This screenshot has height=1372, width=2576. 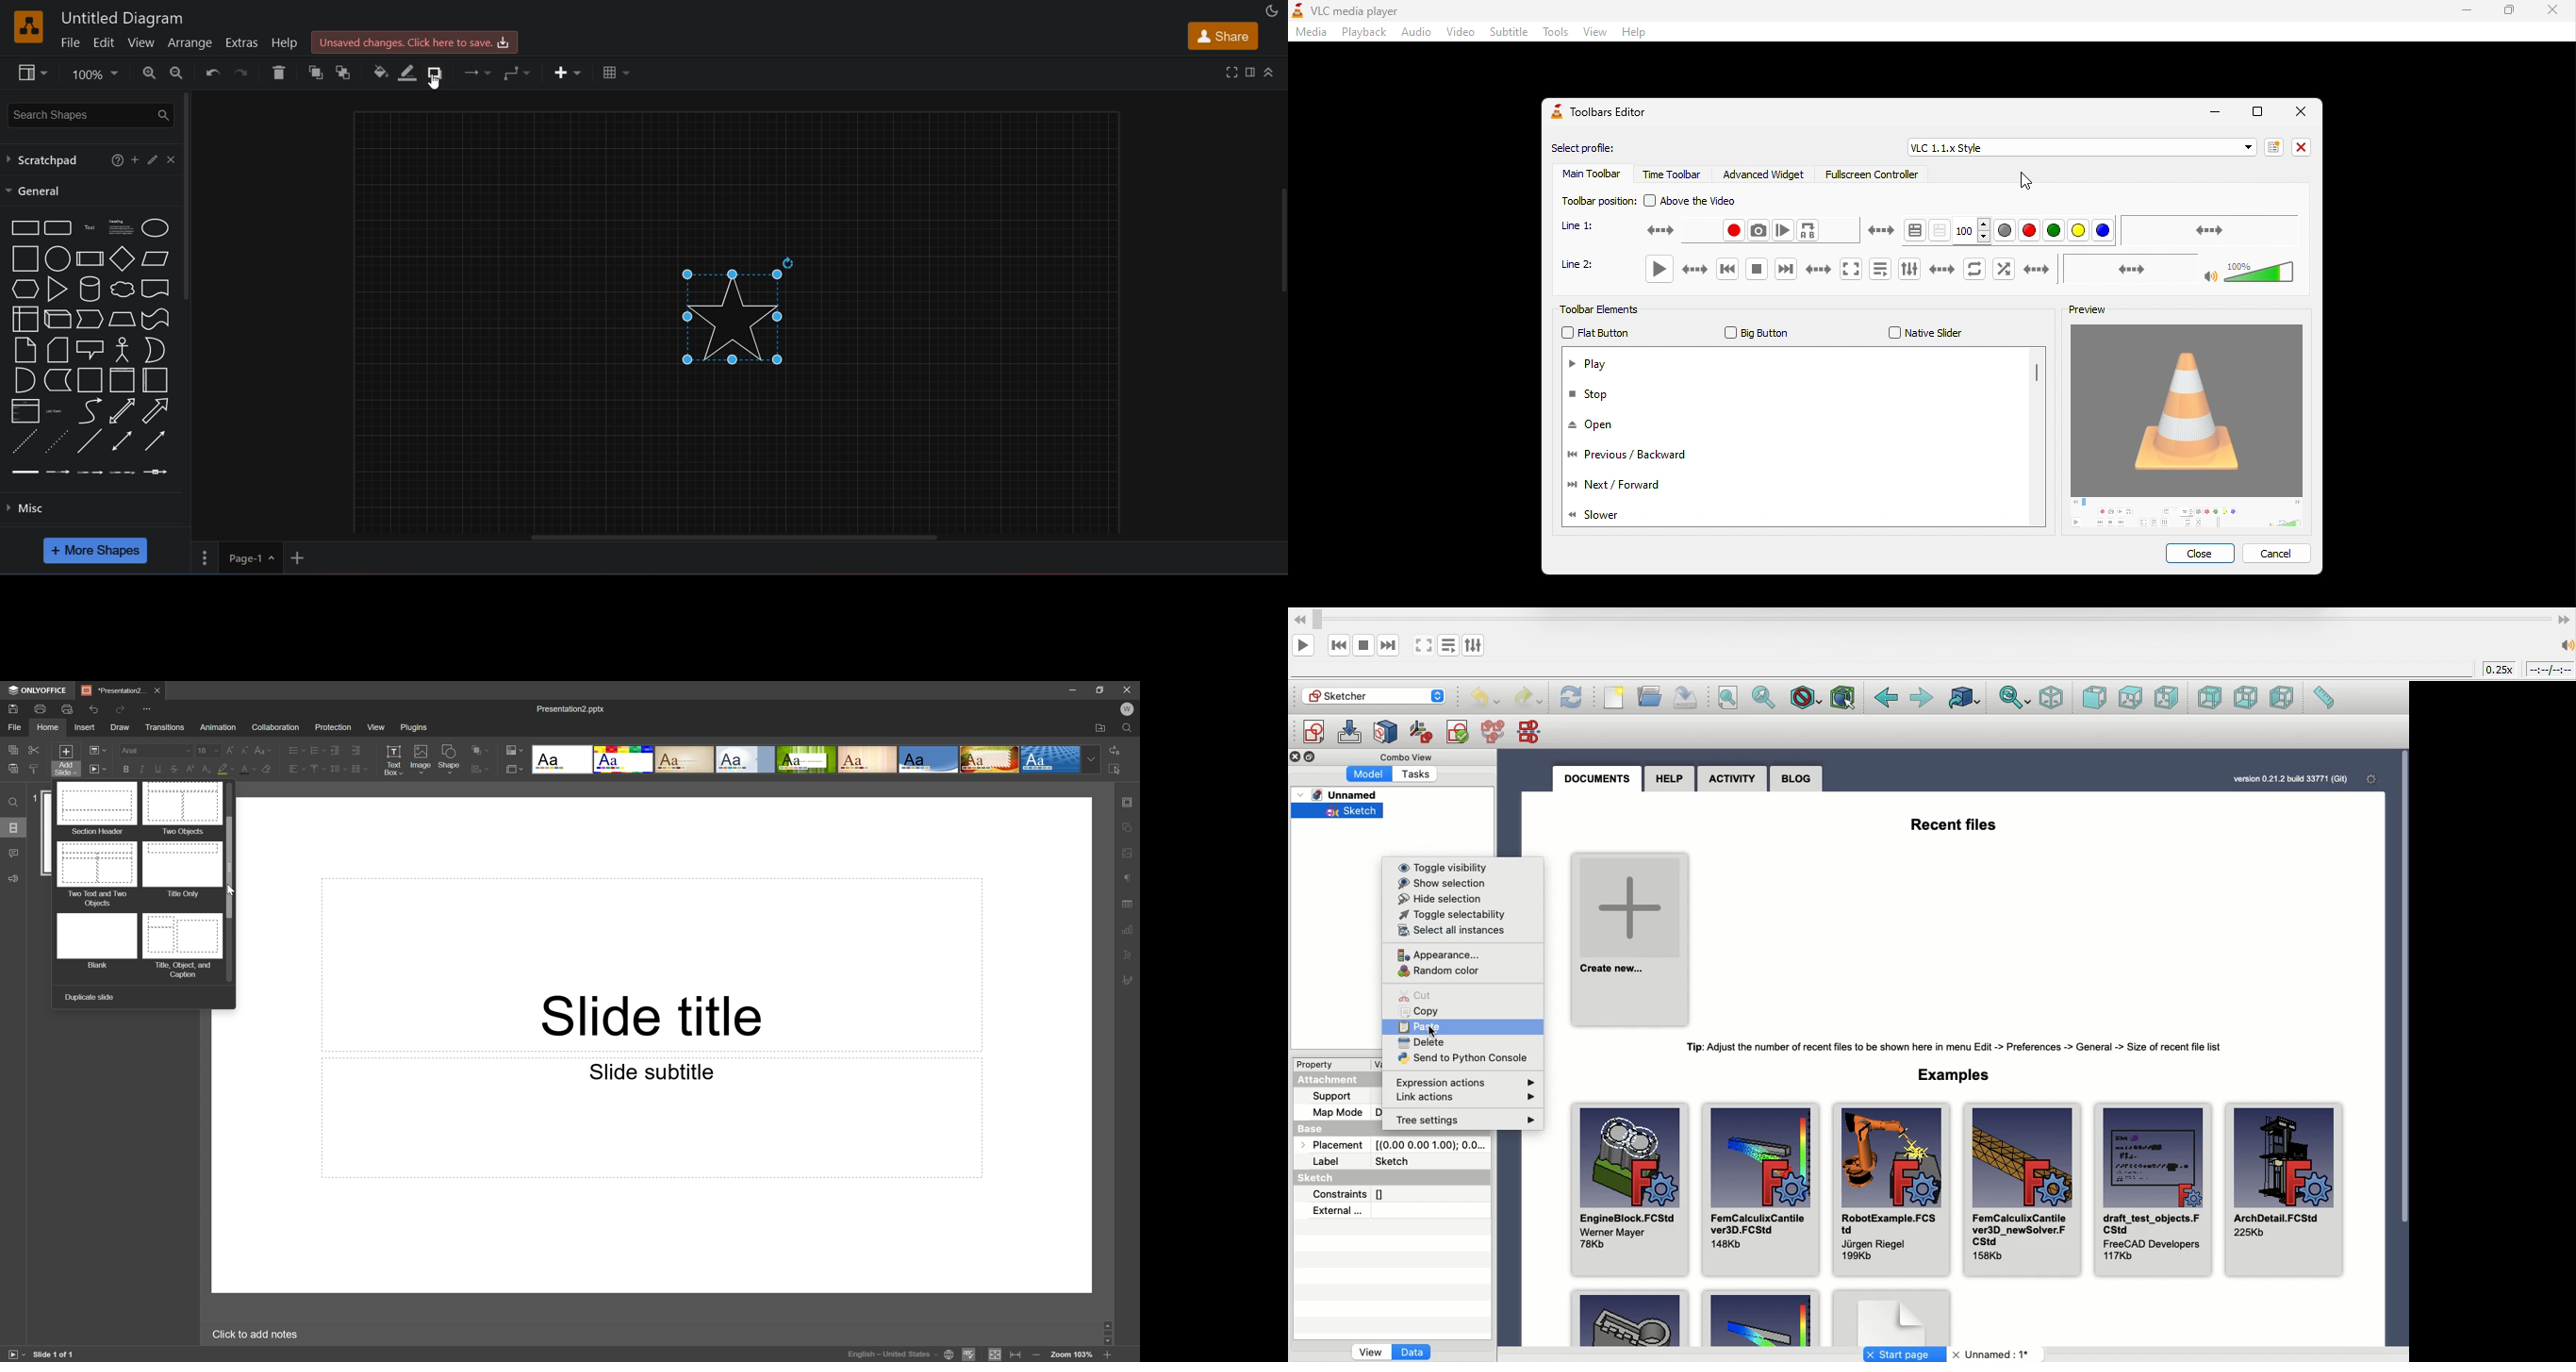 What do you see at coordinates (97, 710) in the screenshot?
I see `Redo` at bounding box center [97, 710].